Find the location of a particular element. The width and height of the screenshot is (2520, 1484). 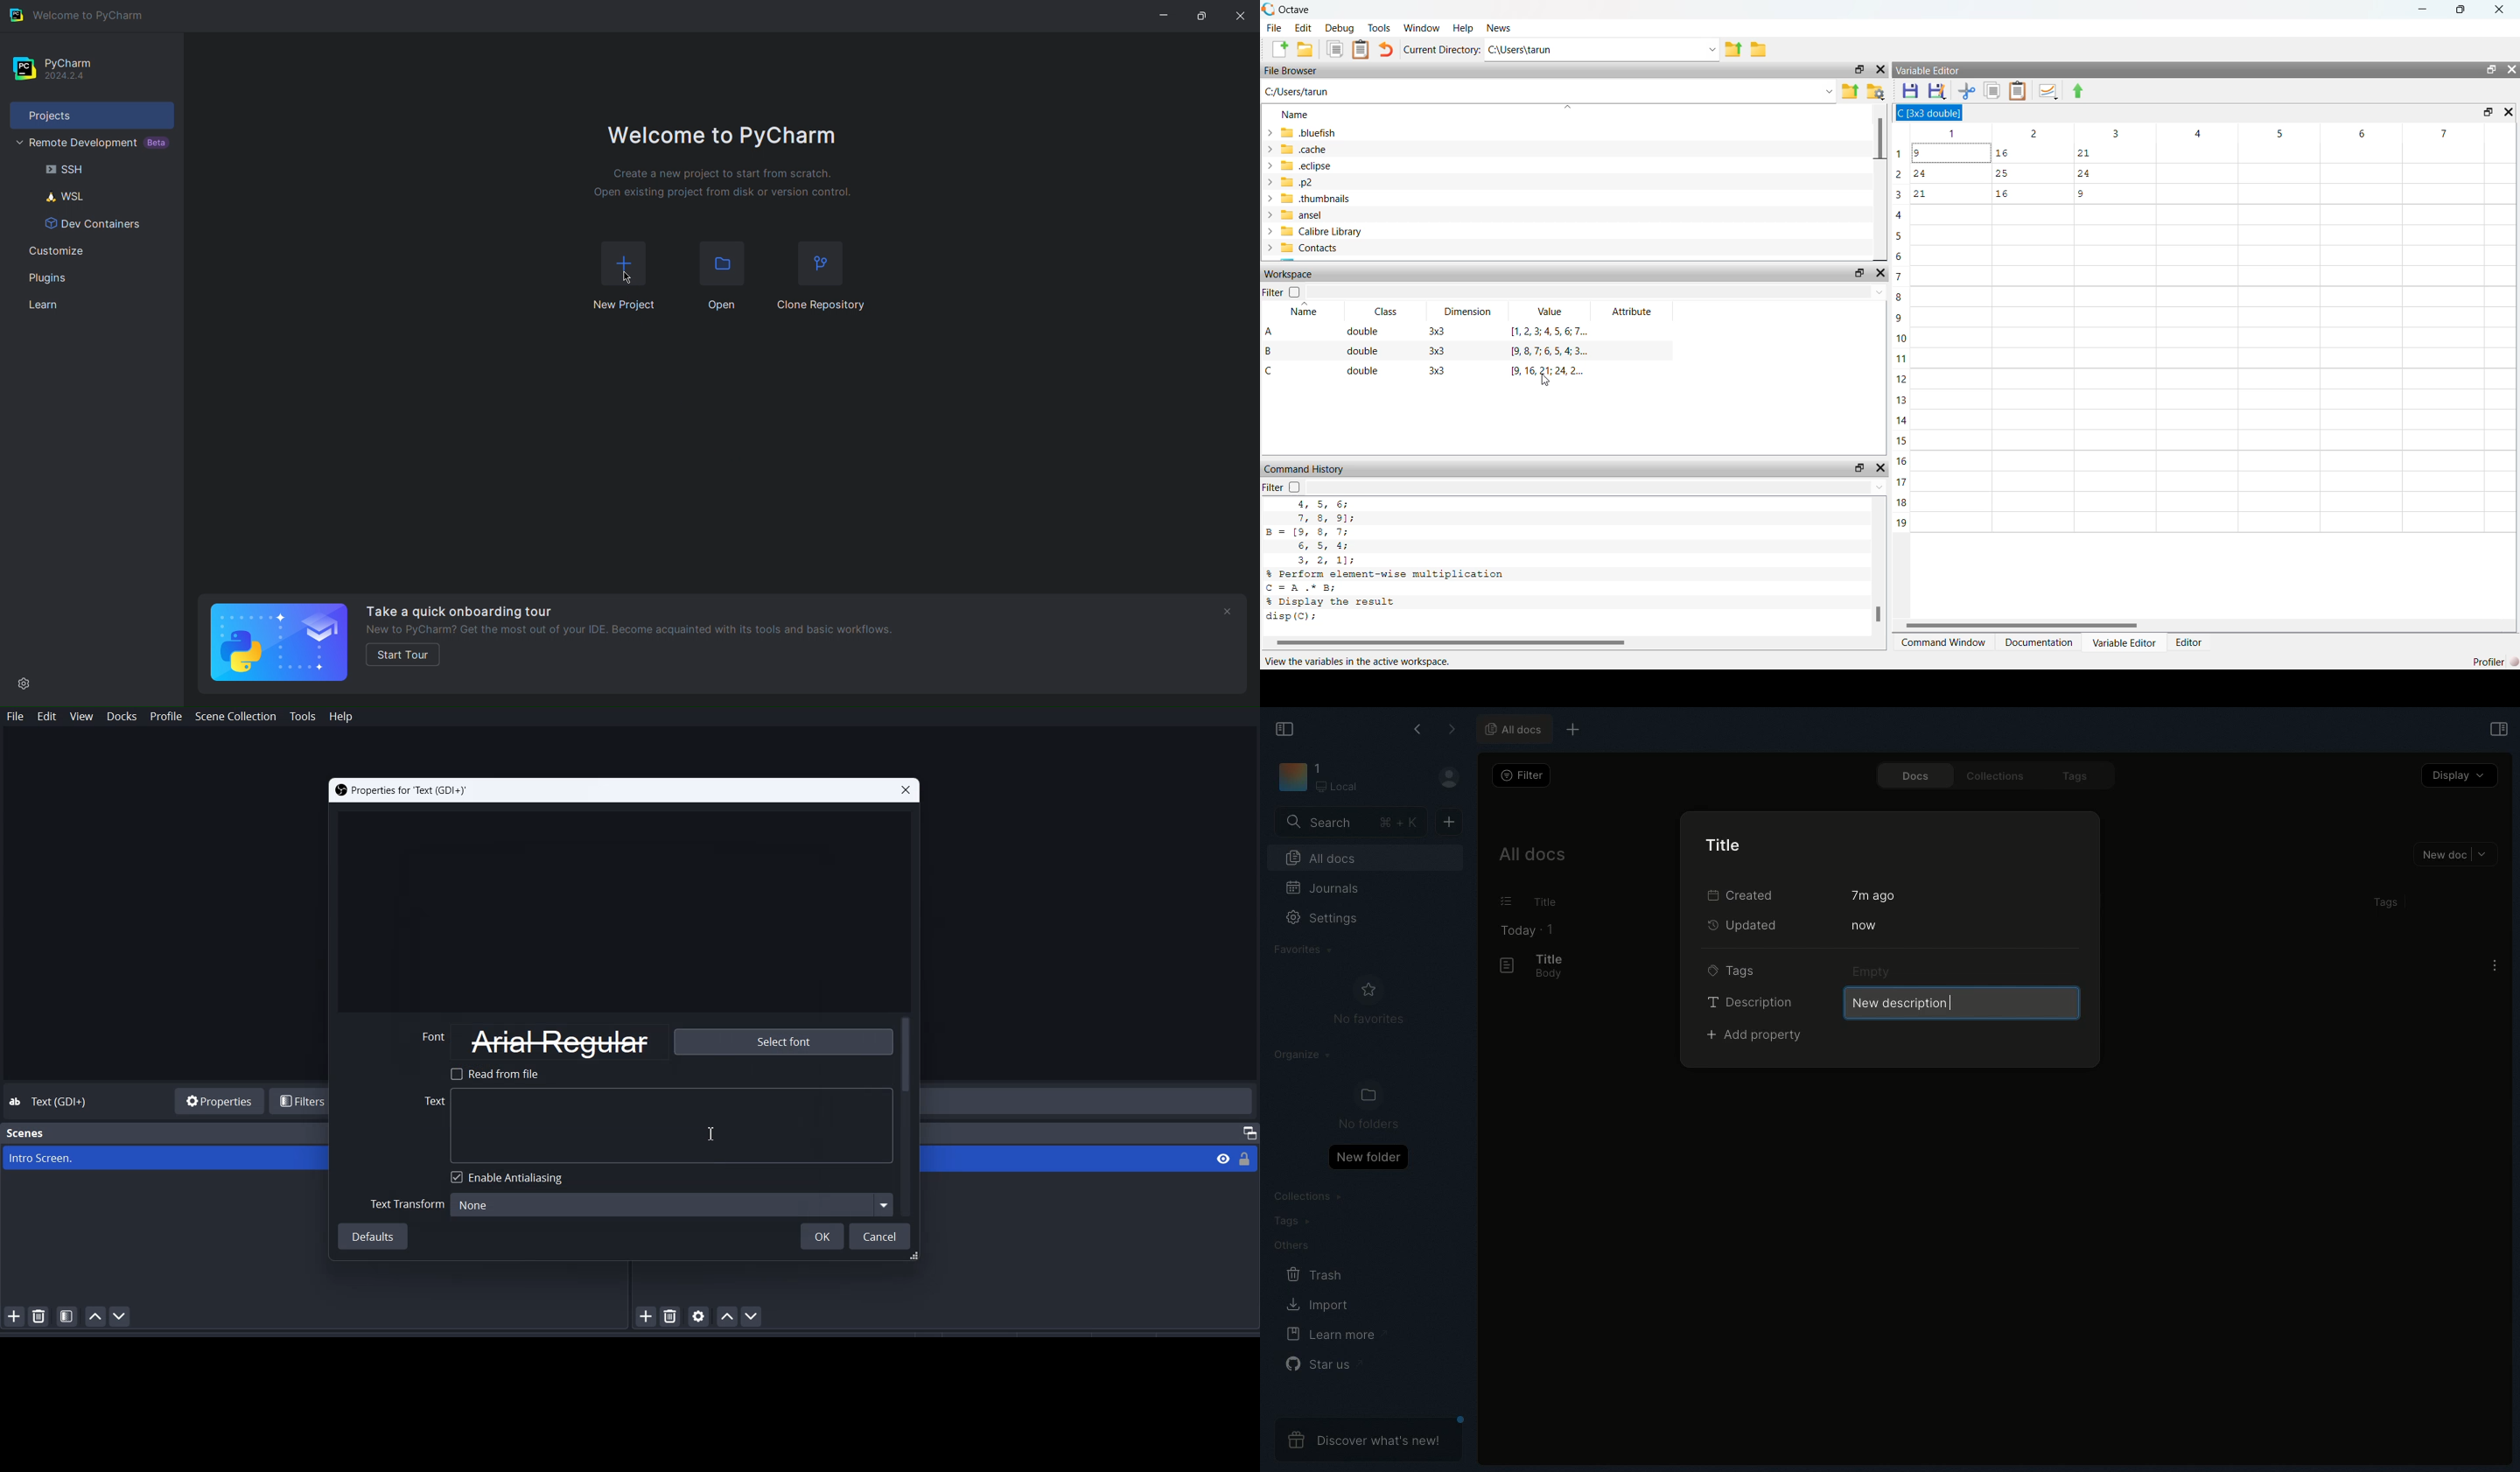

View is located at coordinates (1219, 1158).